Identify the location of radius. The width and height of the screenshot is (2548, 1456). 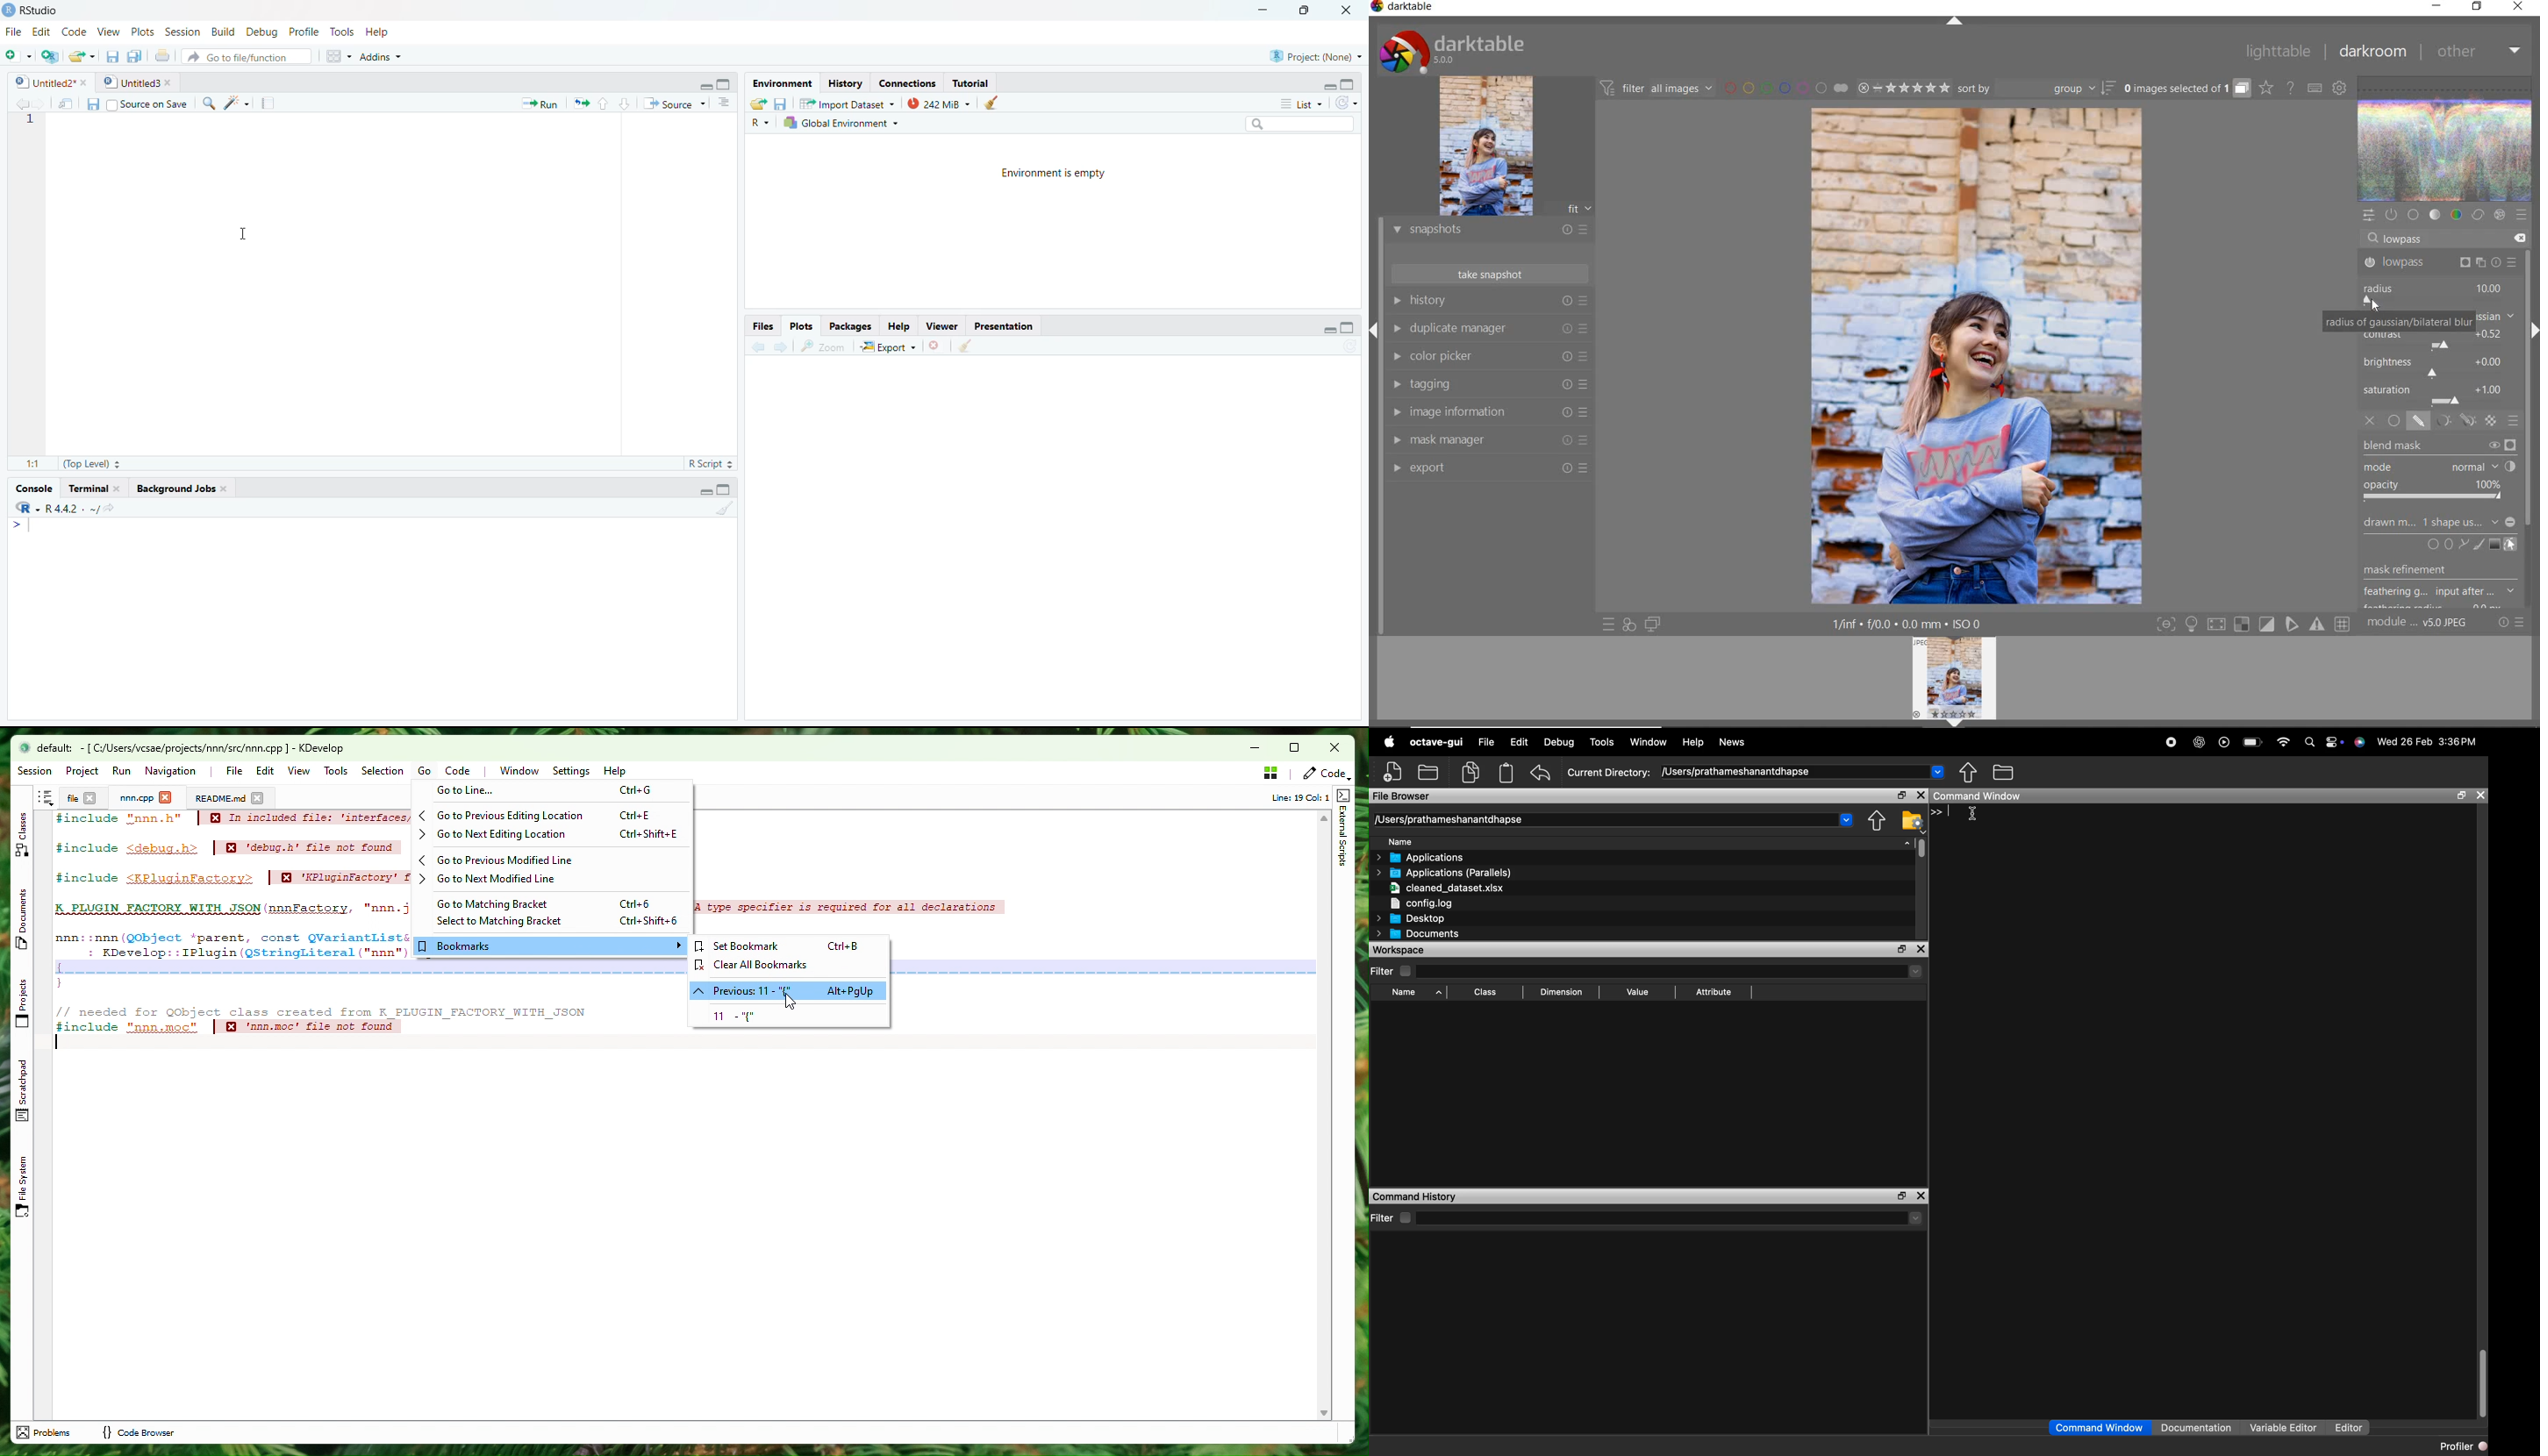
(2435, 292).